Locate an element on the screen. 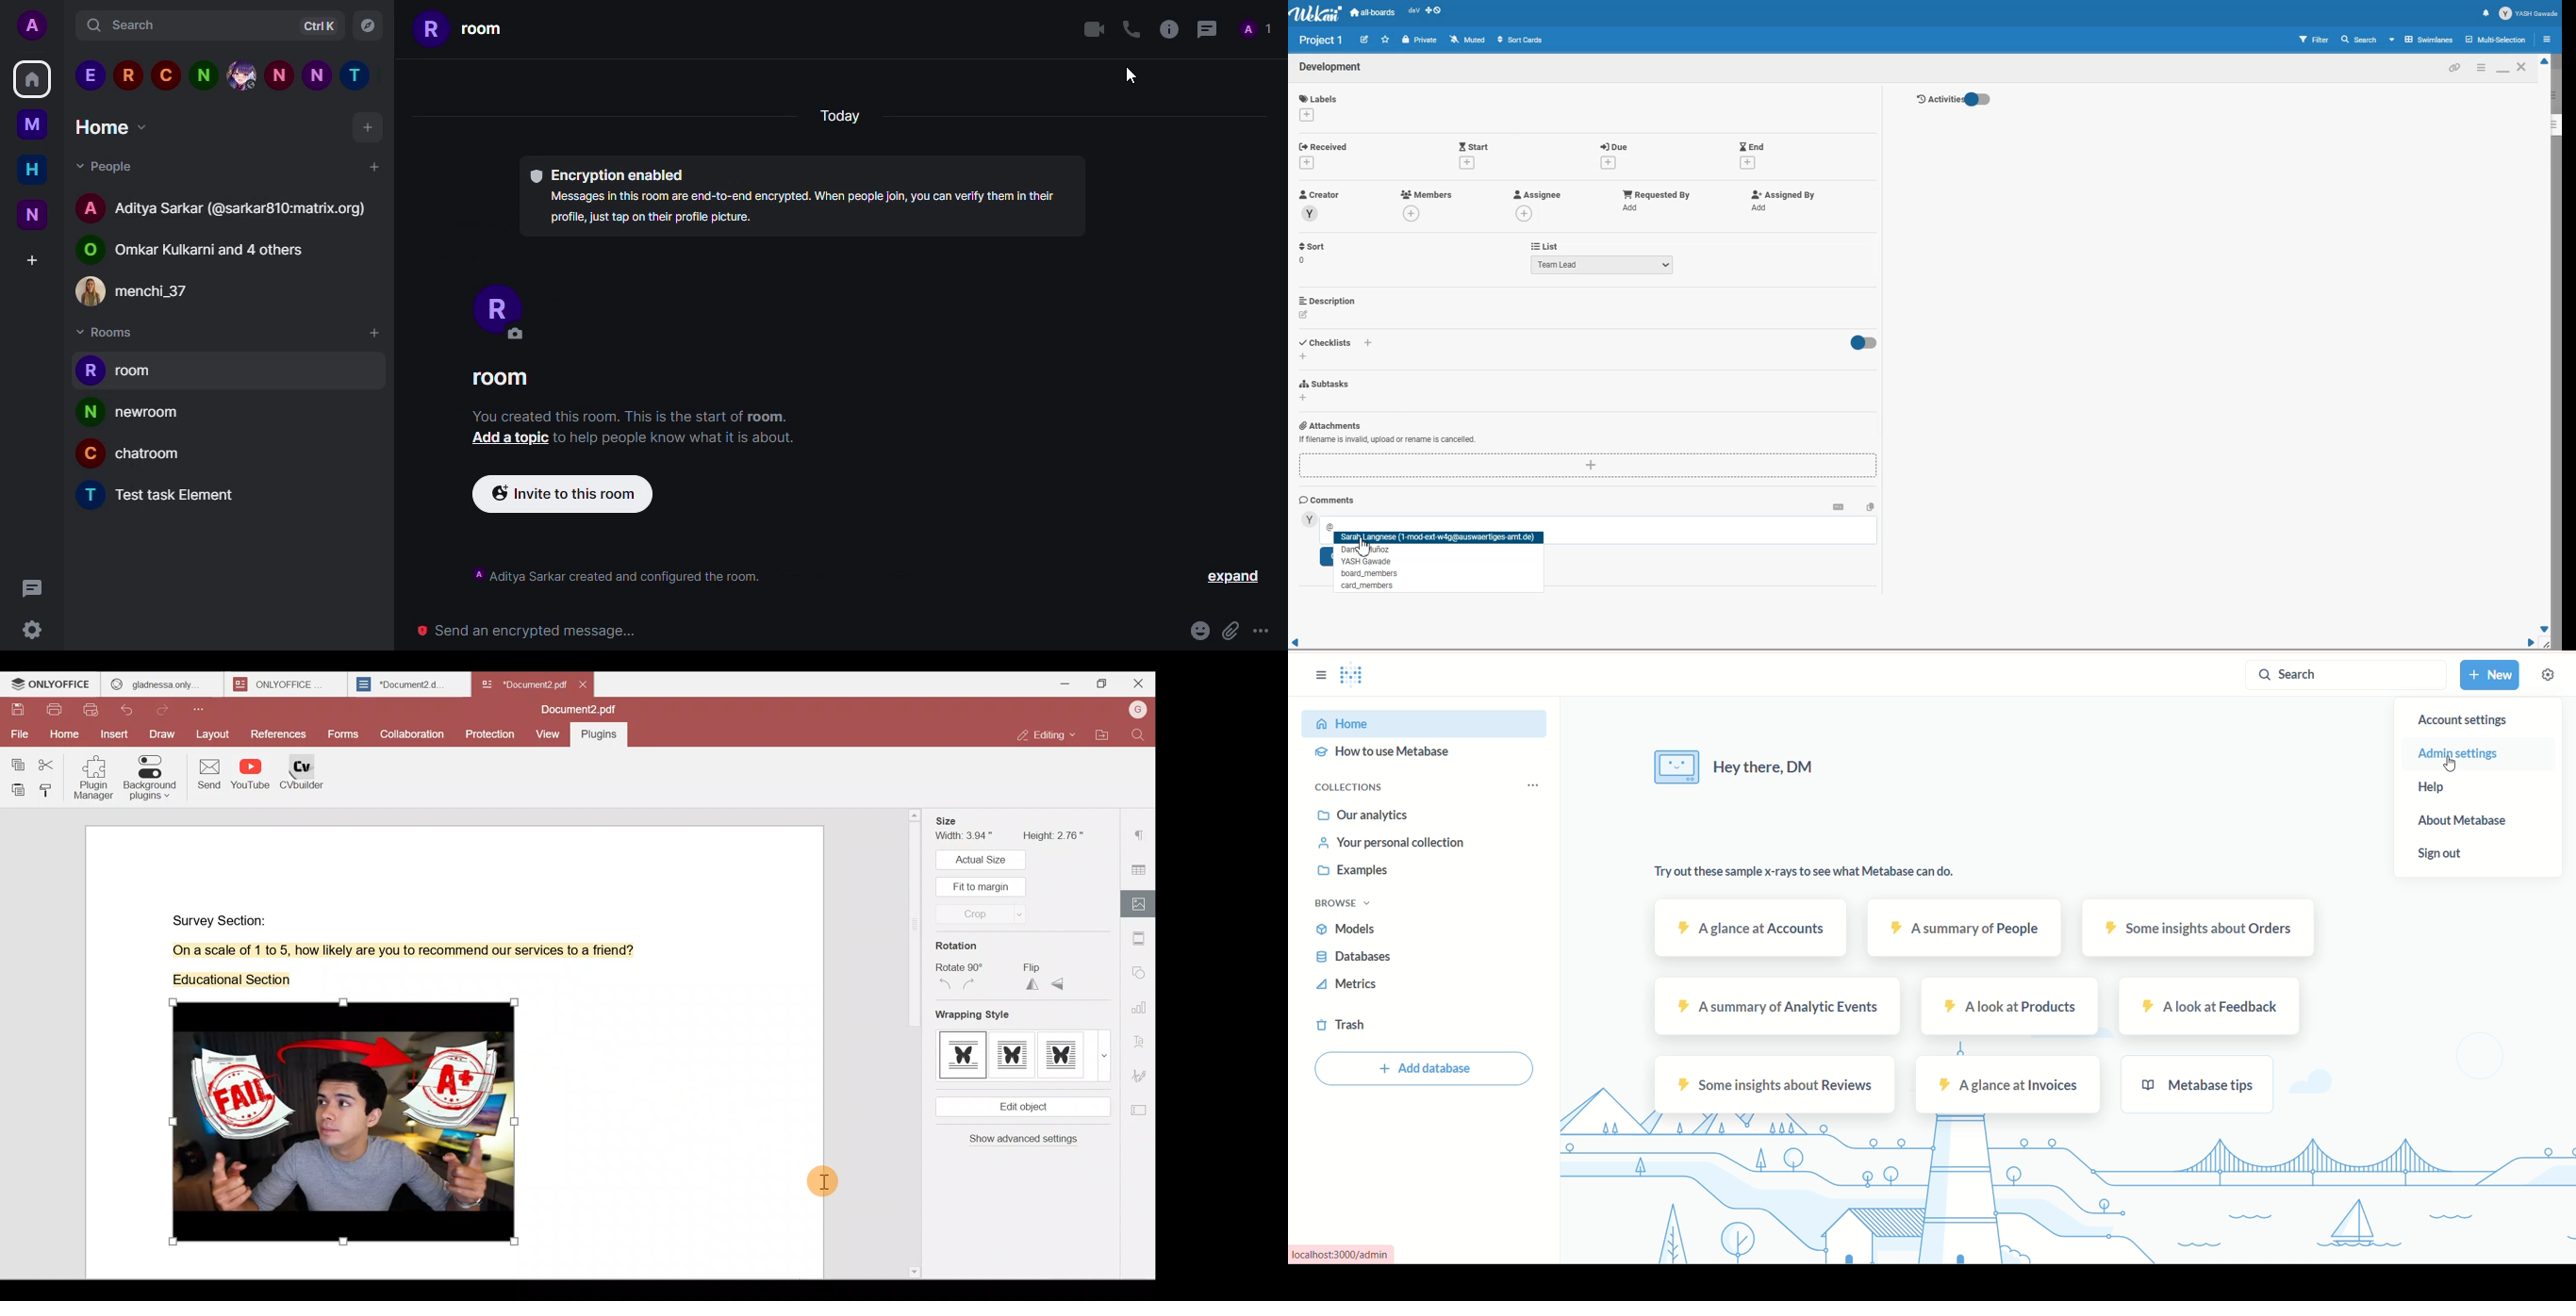 This screenshot has width=2576, height=1316. Undo is located at coordinates (133, 712).